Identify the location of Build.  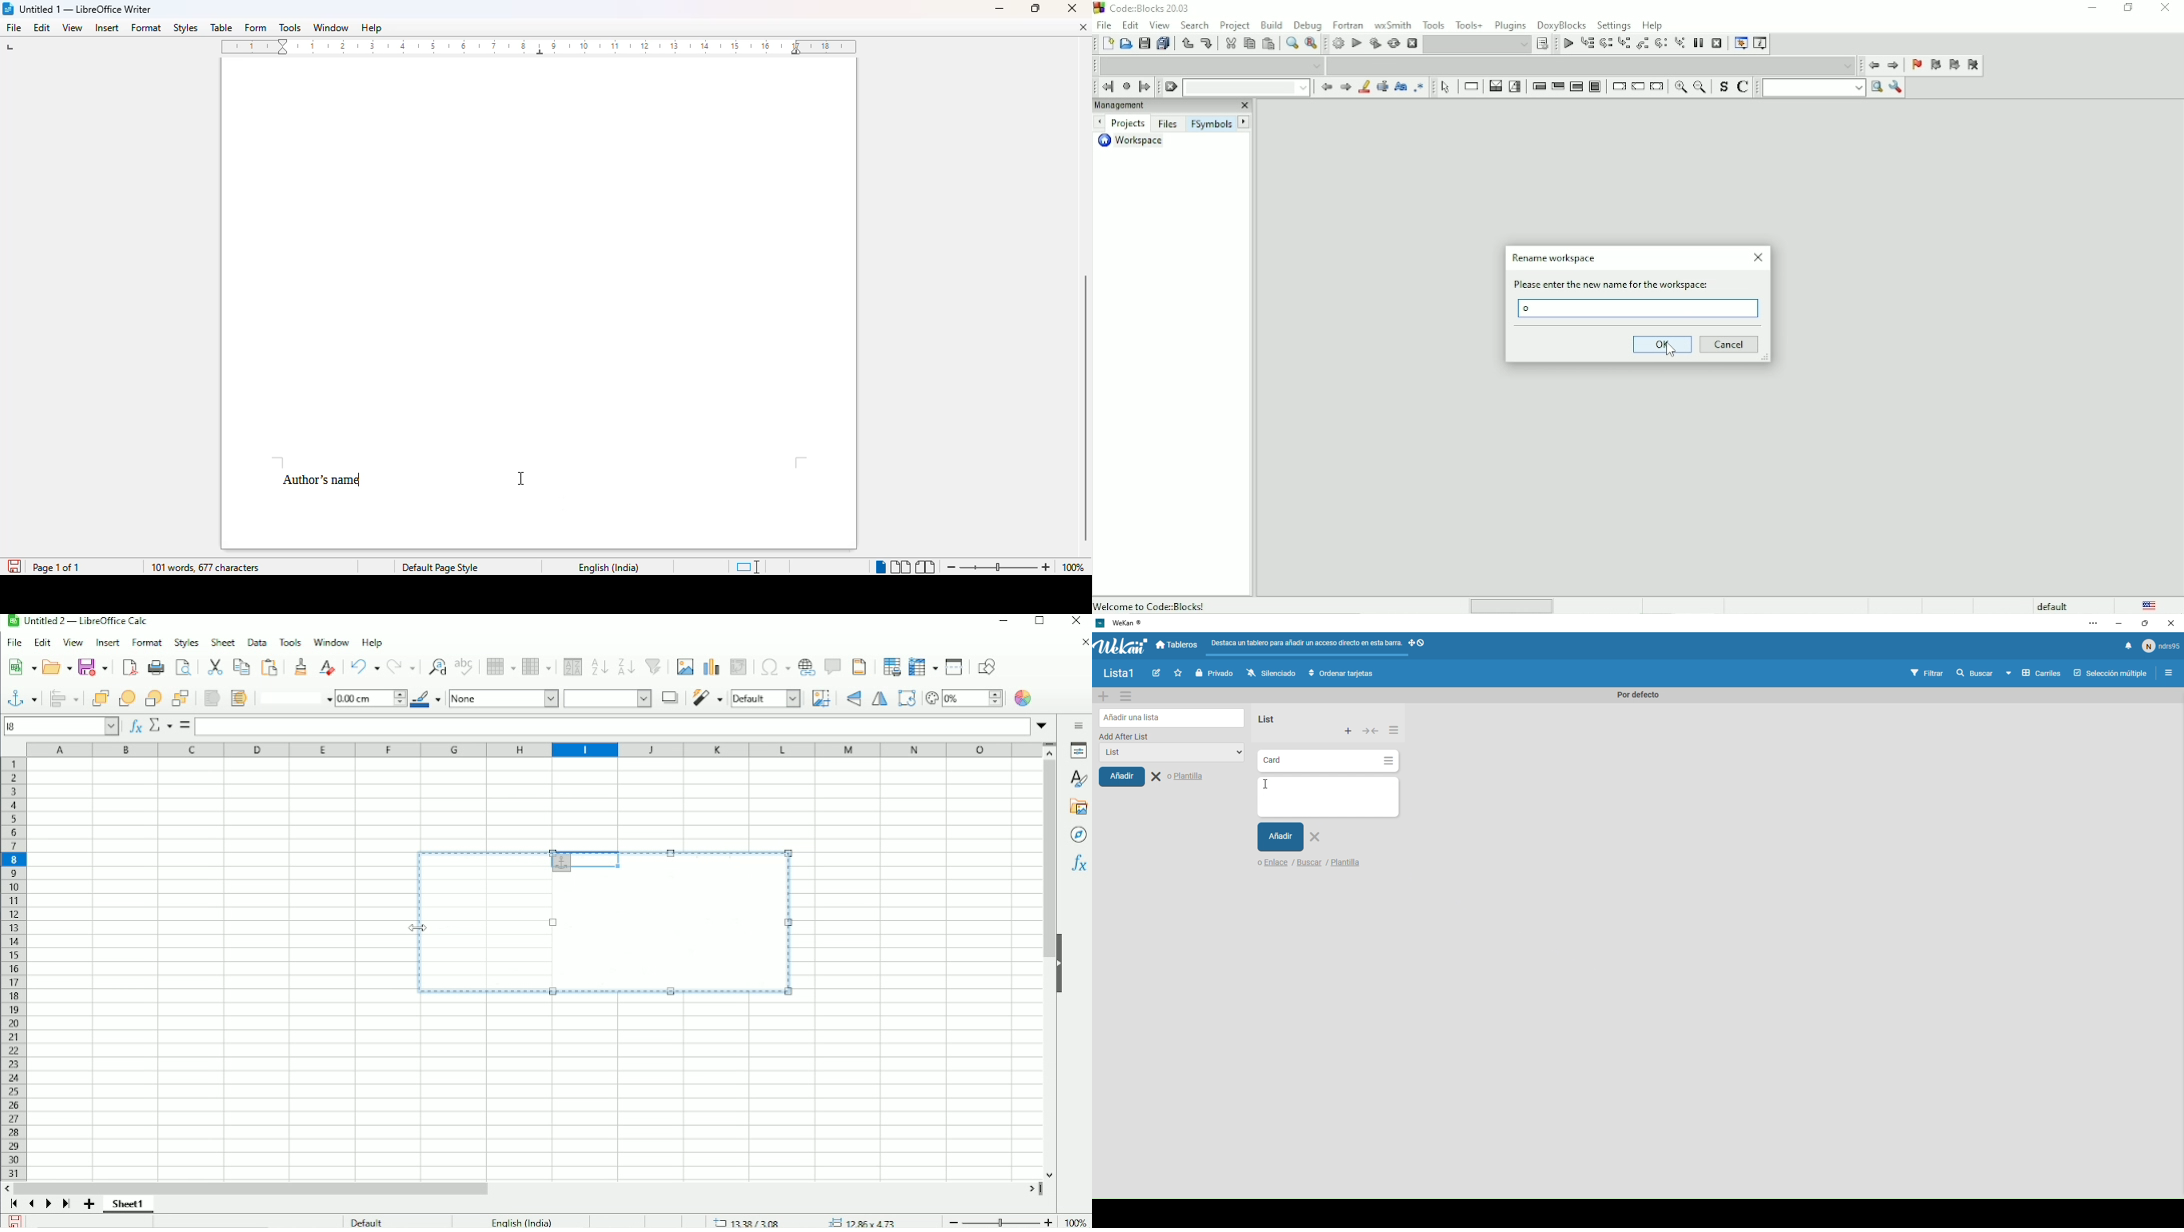
(1271, 24).